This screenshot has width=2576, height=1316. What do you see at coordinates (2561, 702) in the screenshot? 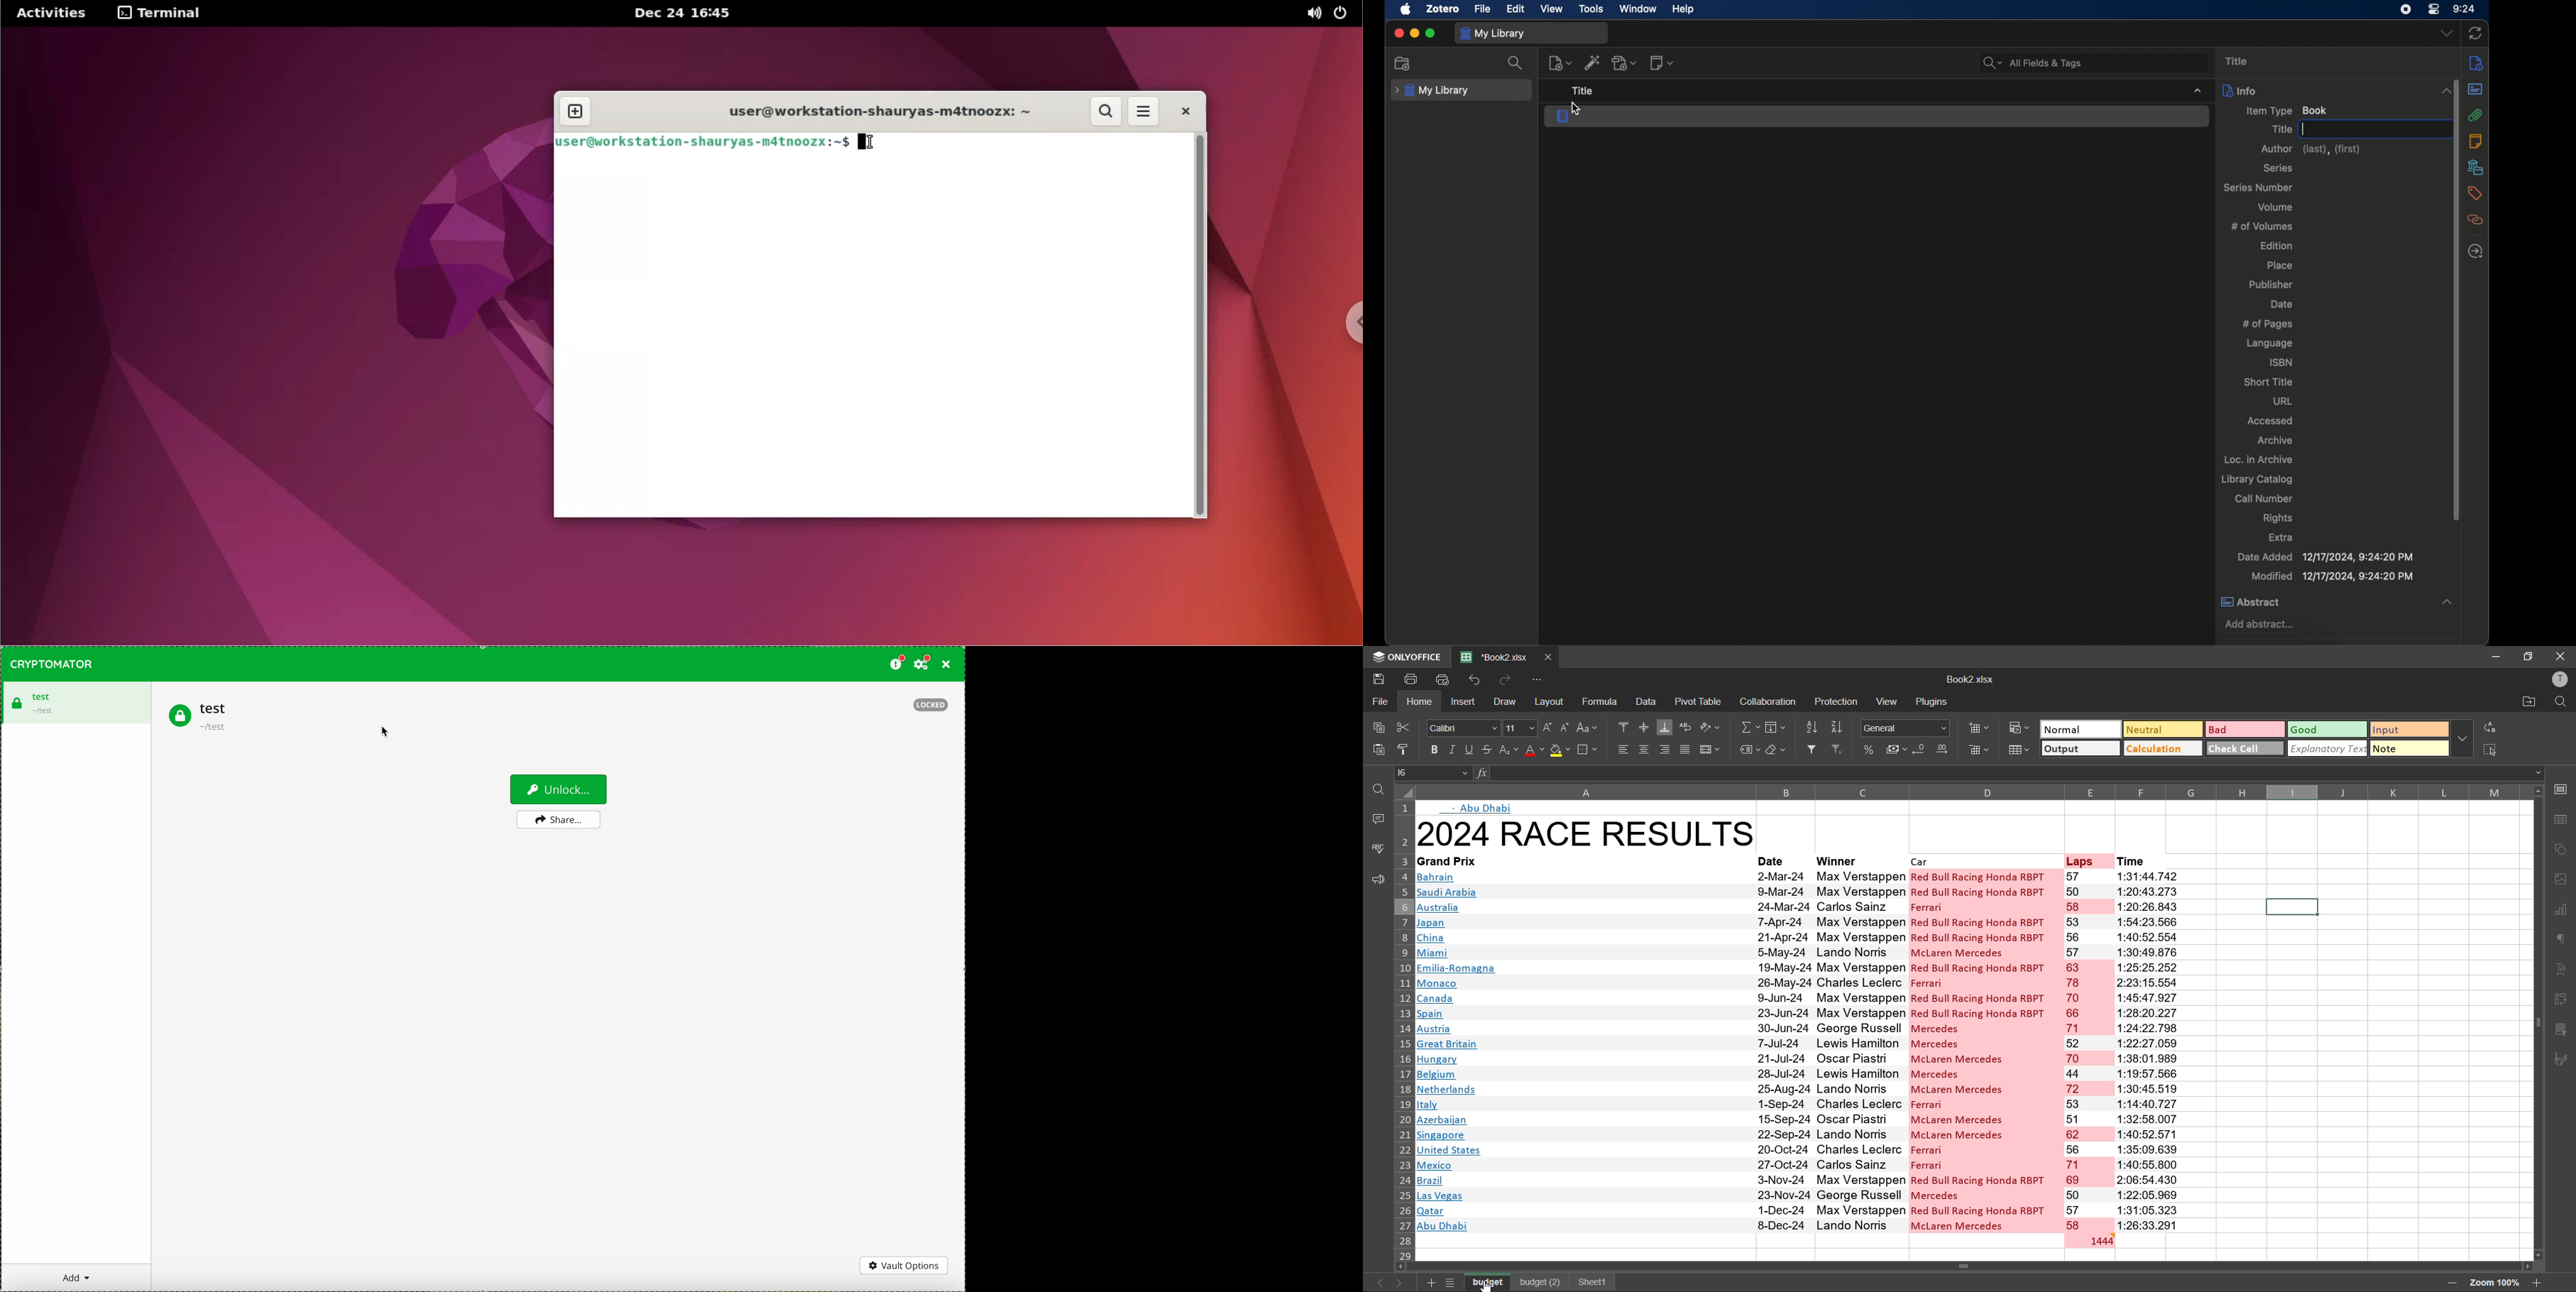
I see `find` at bounding box center [2561, 702].